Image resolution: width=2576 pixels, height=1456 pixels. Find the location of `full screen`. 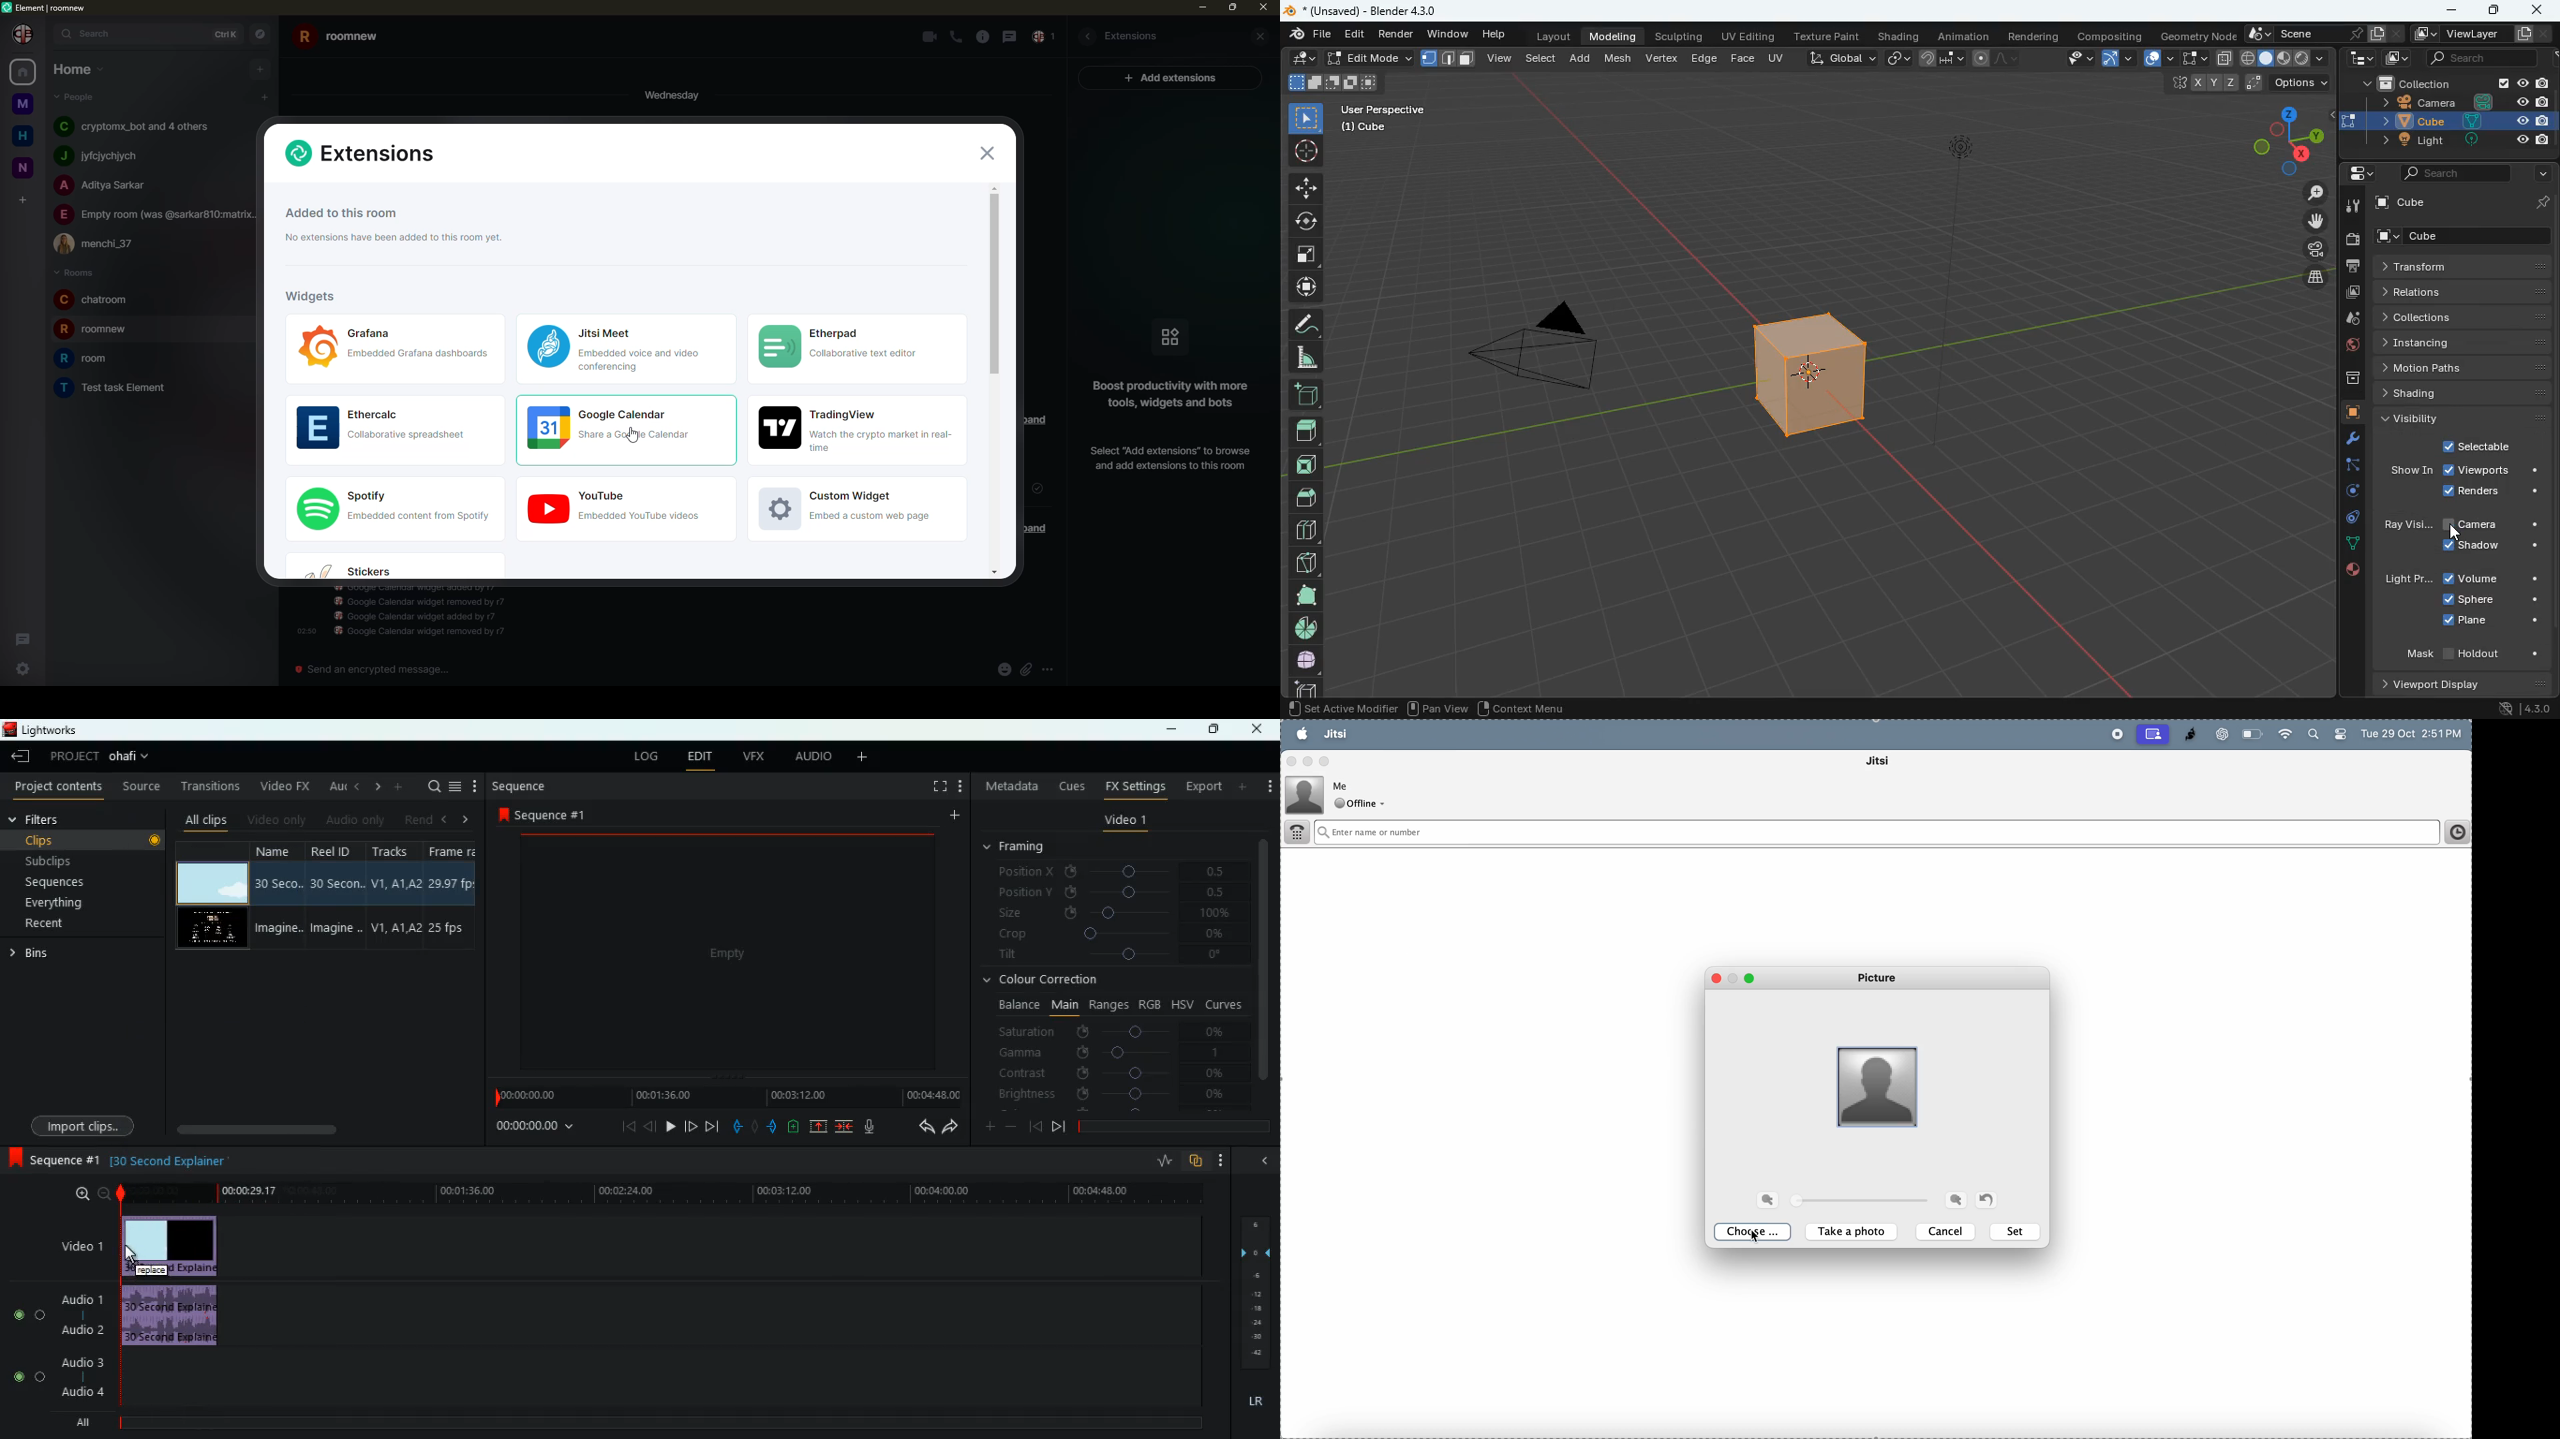

full screen is located at coordinates (936, 785).